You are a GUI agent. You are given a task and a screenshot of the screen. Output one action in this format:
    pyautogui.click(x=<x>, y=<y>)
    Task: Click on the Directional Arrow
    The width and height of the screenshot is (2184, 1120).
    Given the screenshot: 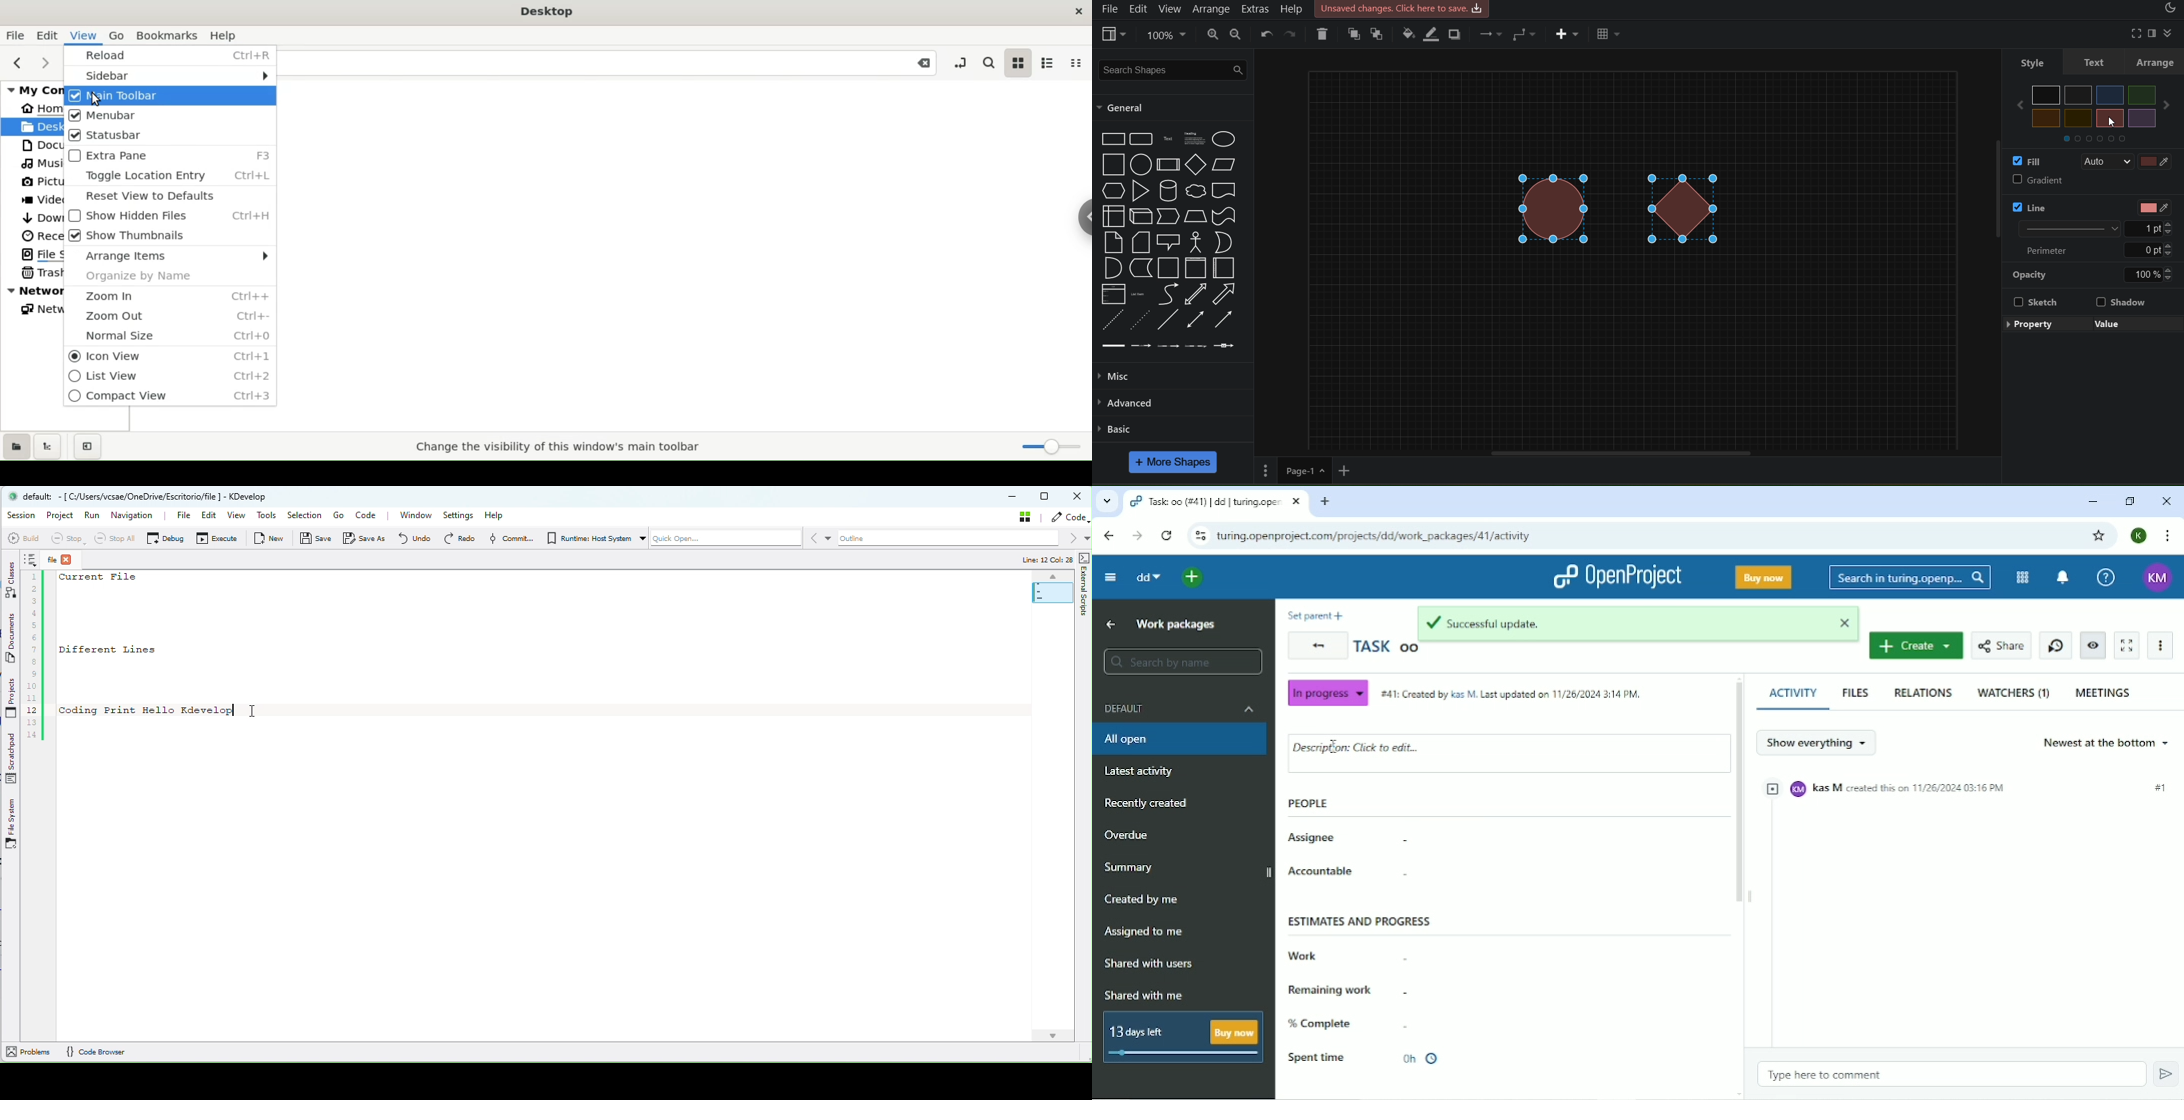 What is the action you would take?
    pyautogui.click(x=1224, y=319)
    